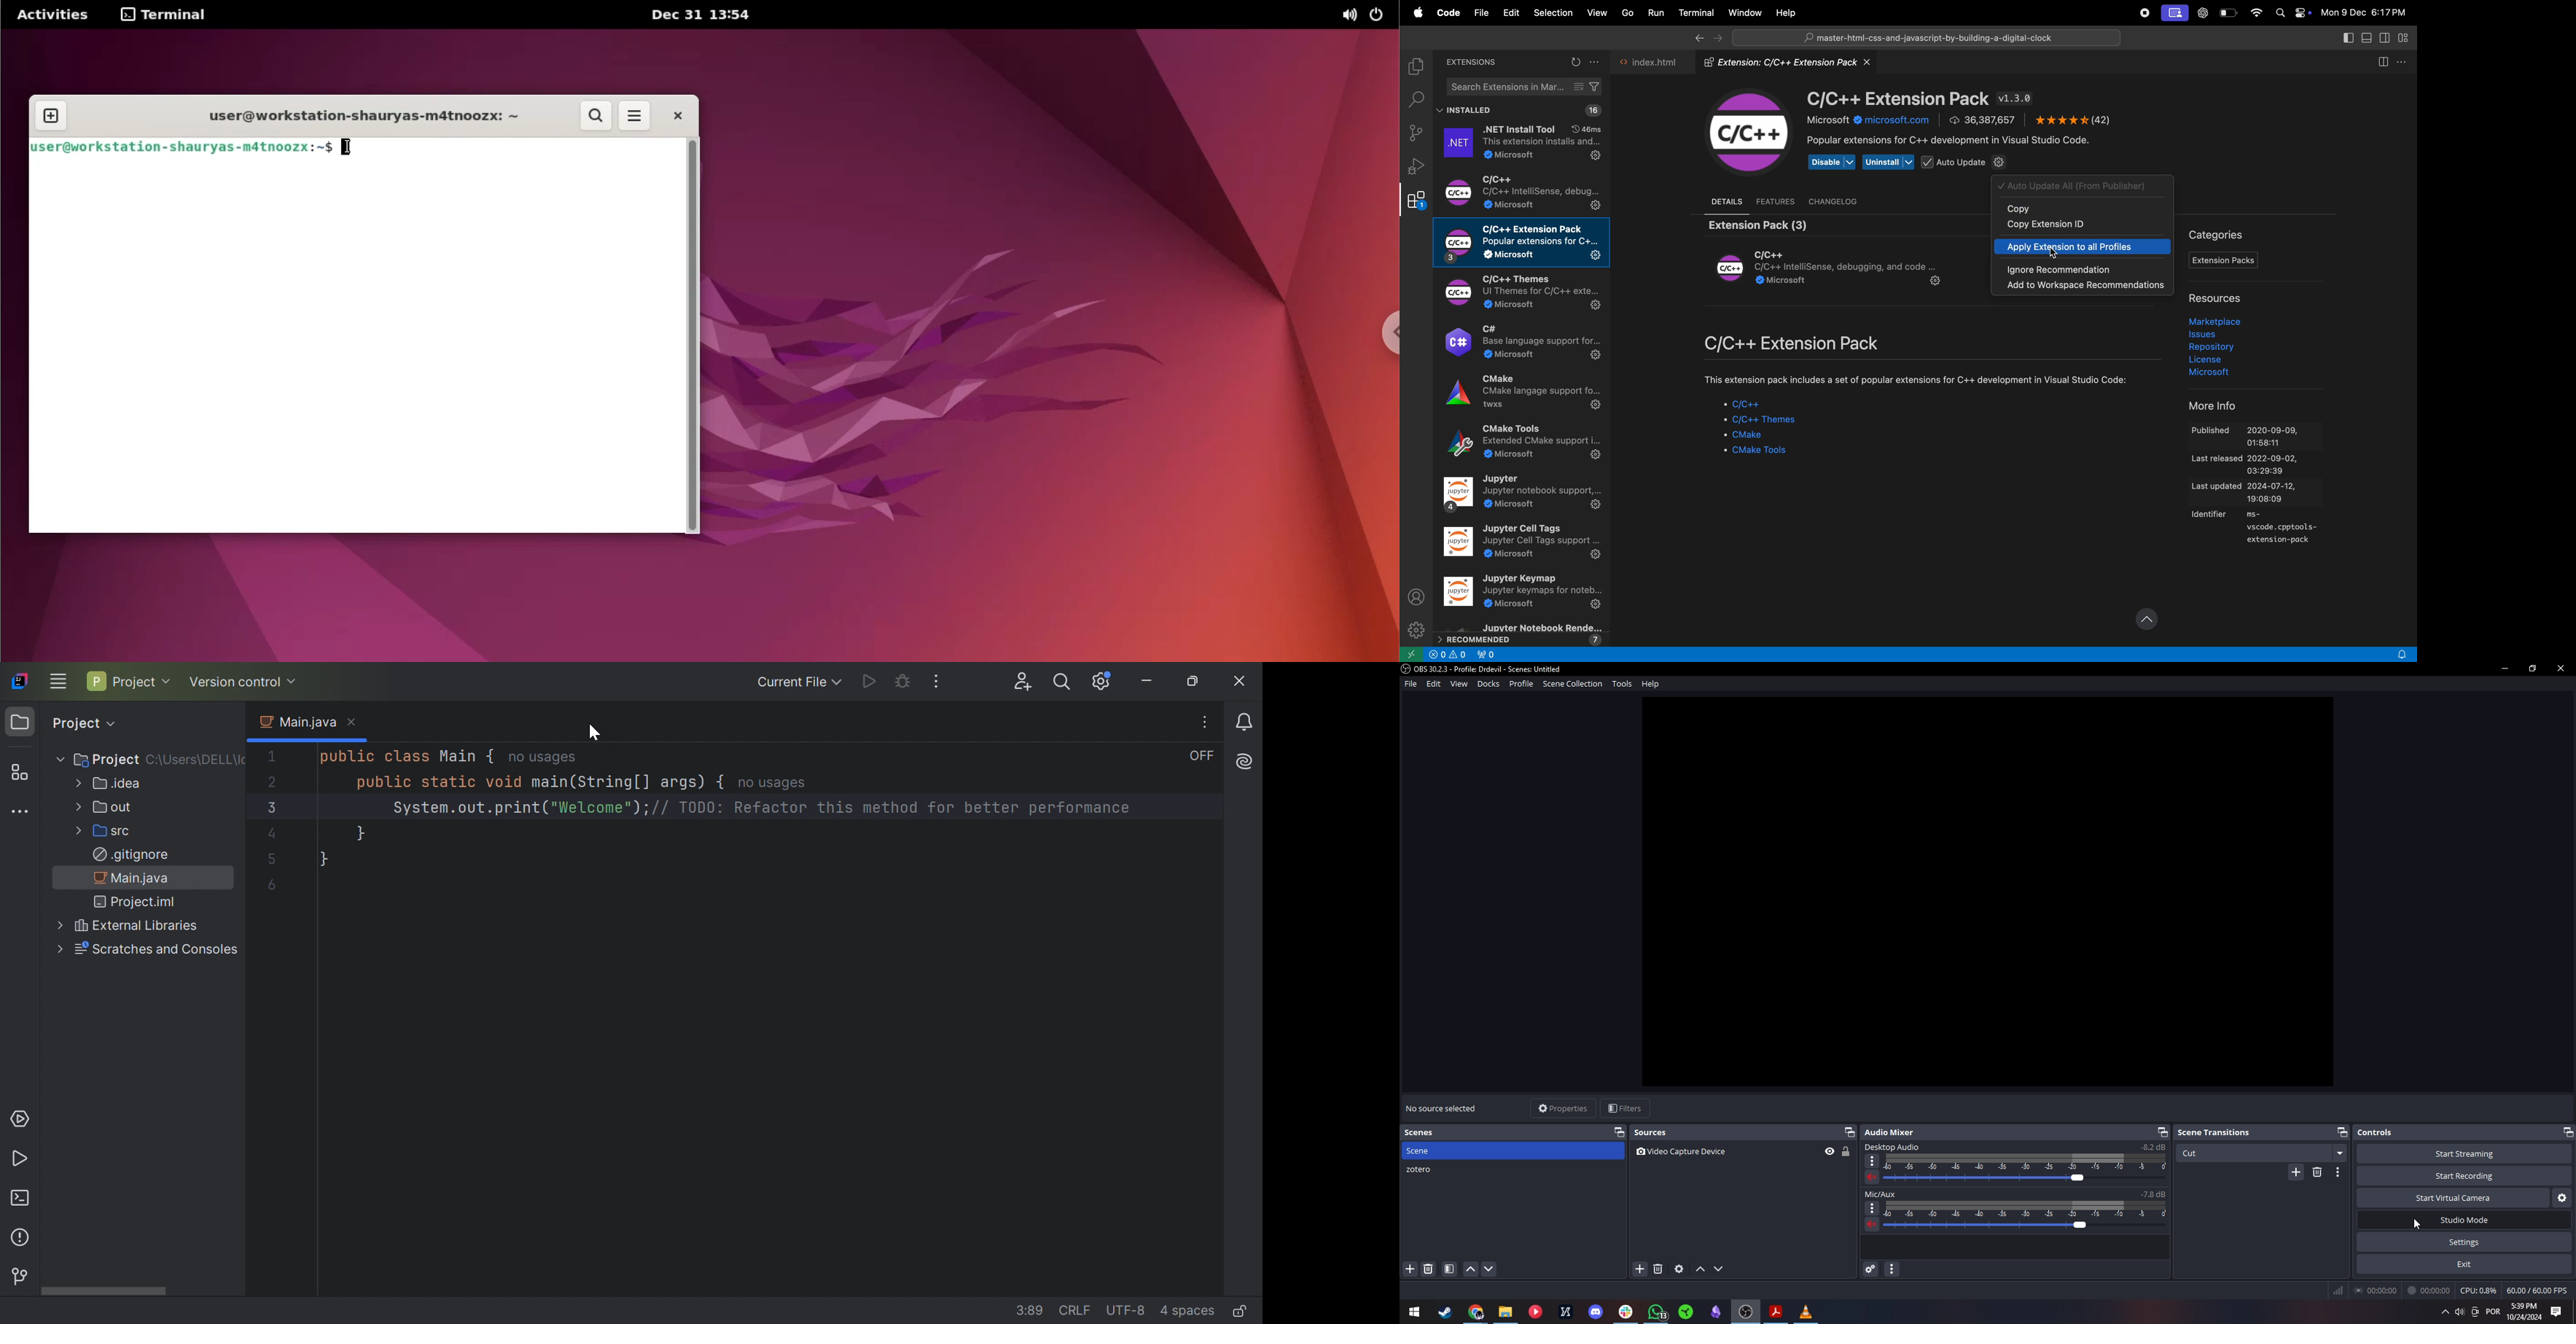 Image resolution: width=2576 pixels, height=1344 pixels. What do you see at coordinates (1504, 1132) in the screenshot?
I see `Scenes` at bounding box center [1504, 1132].